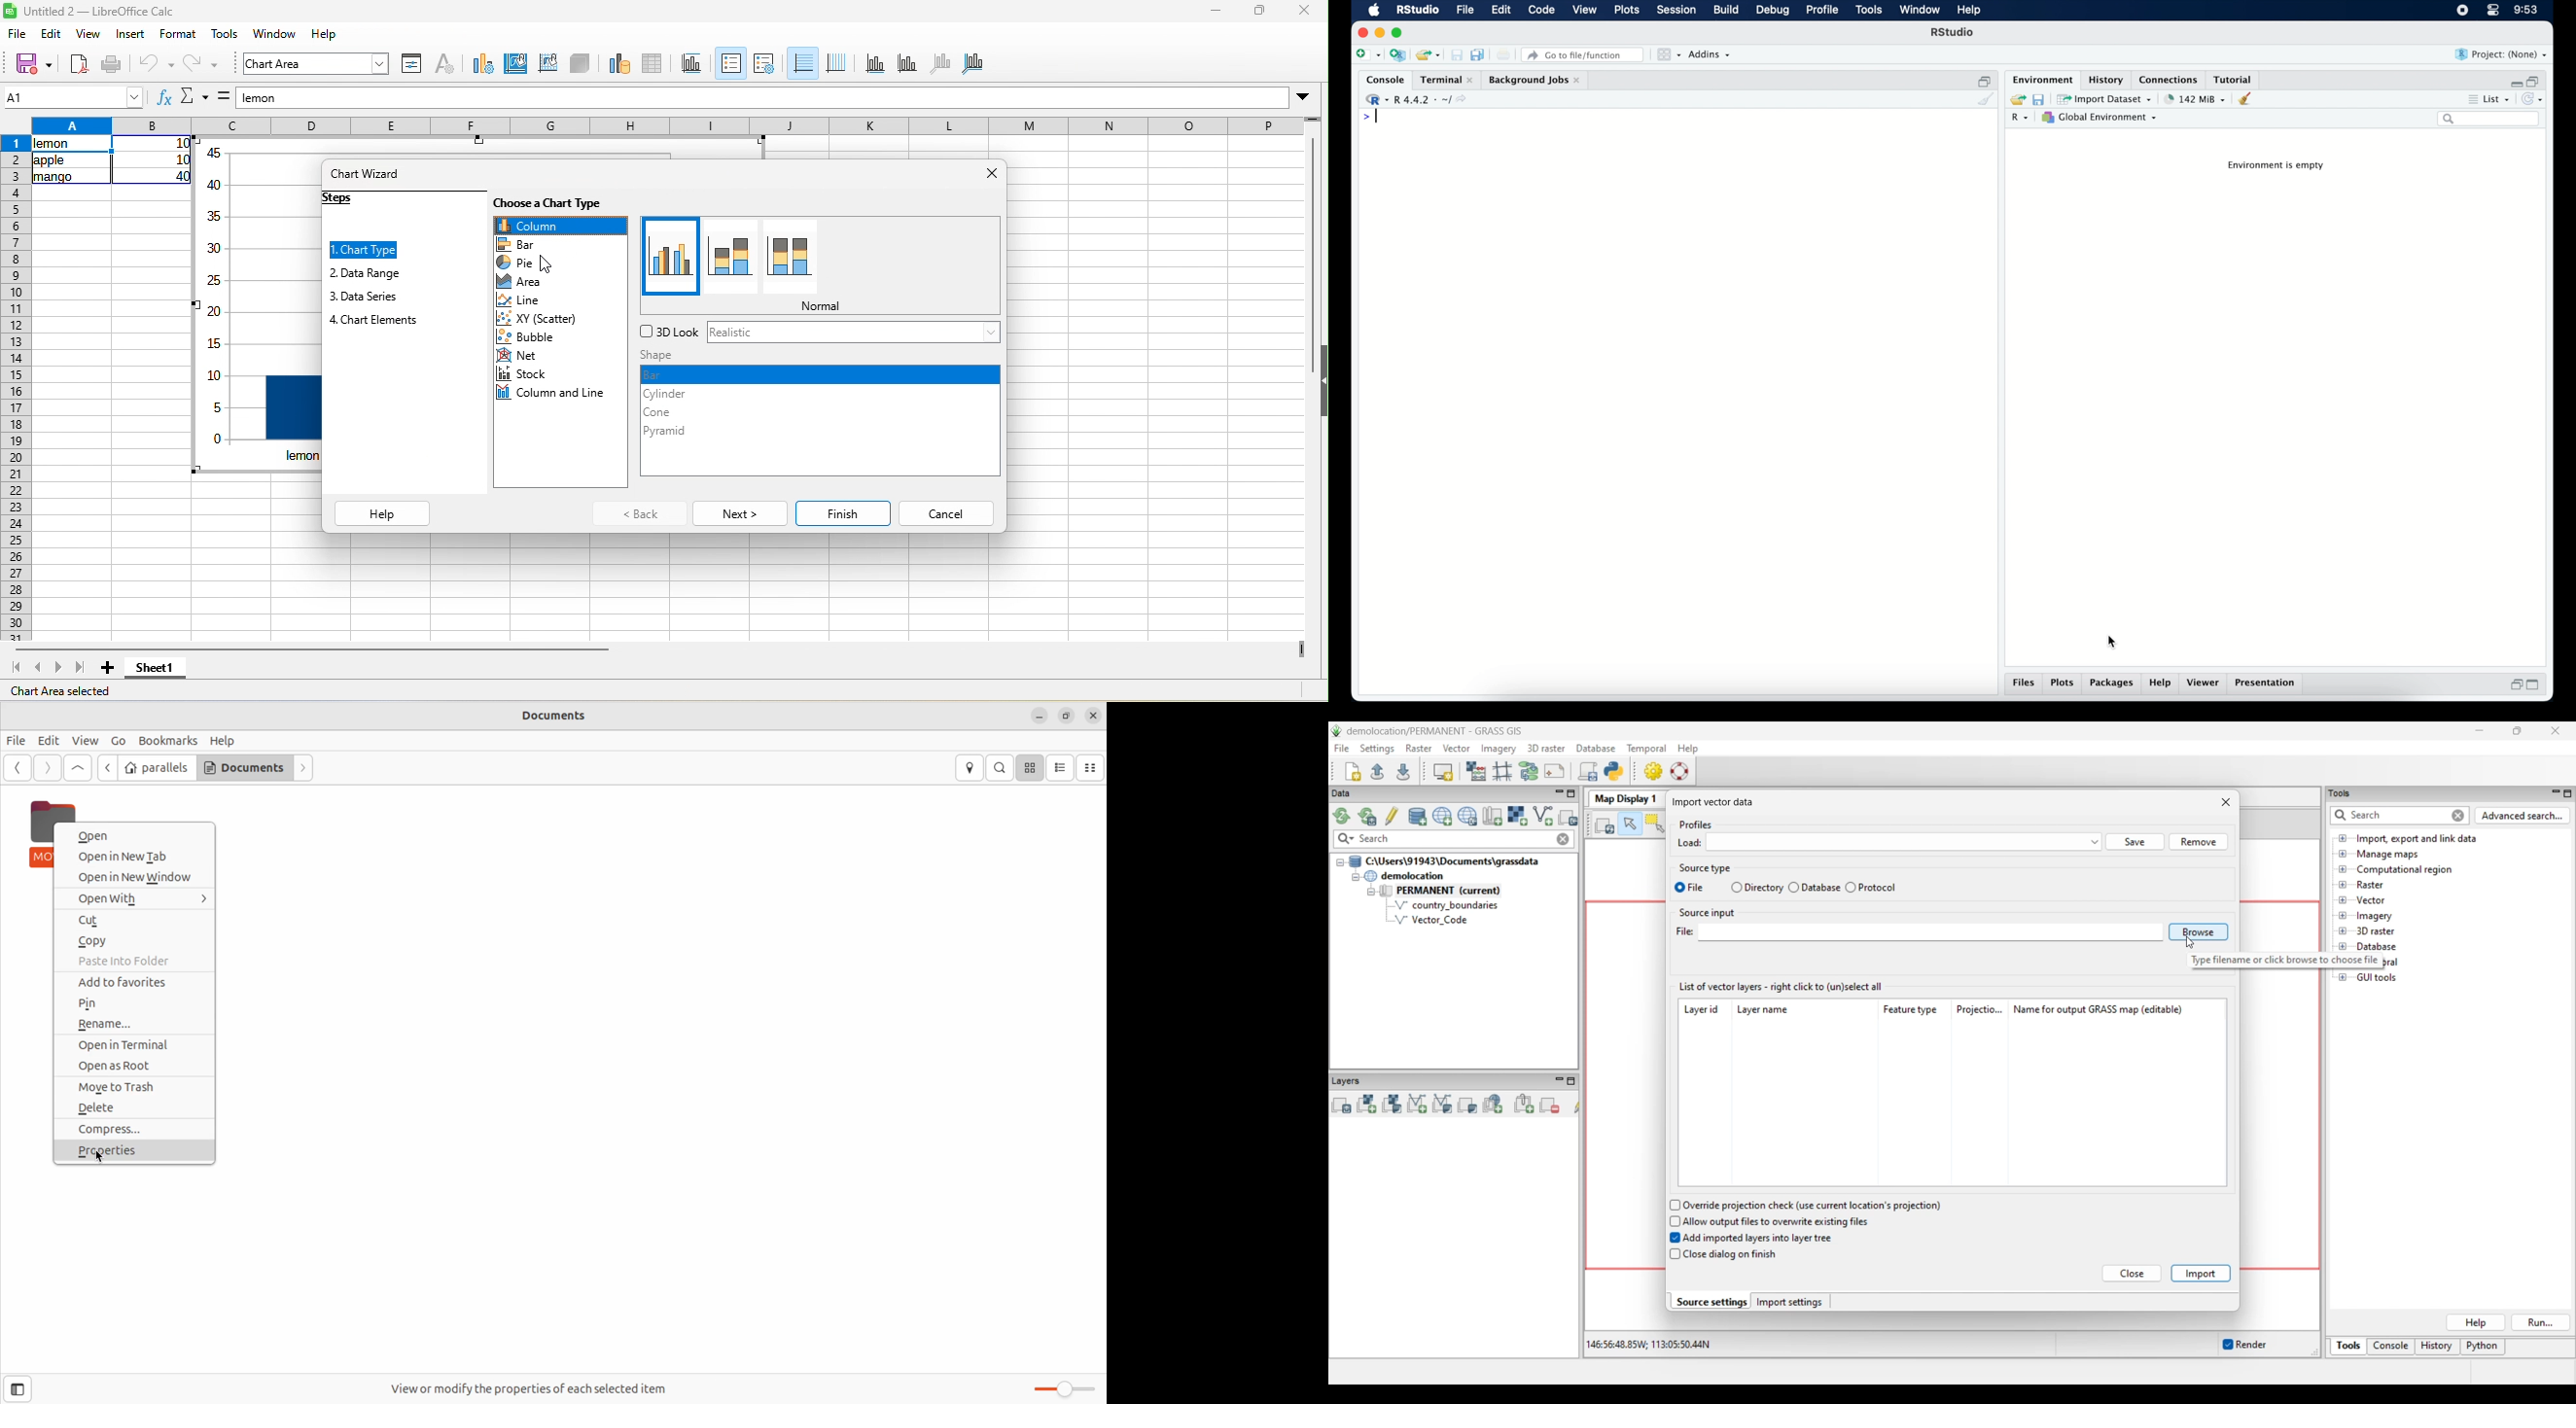  Describe the element at coordinates (2162, 684) in the screenshot. I see `help` at that location.